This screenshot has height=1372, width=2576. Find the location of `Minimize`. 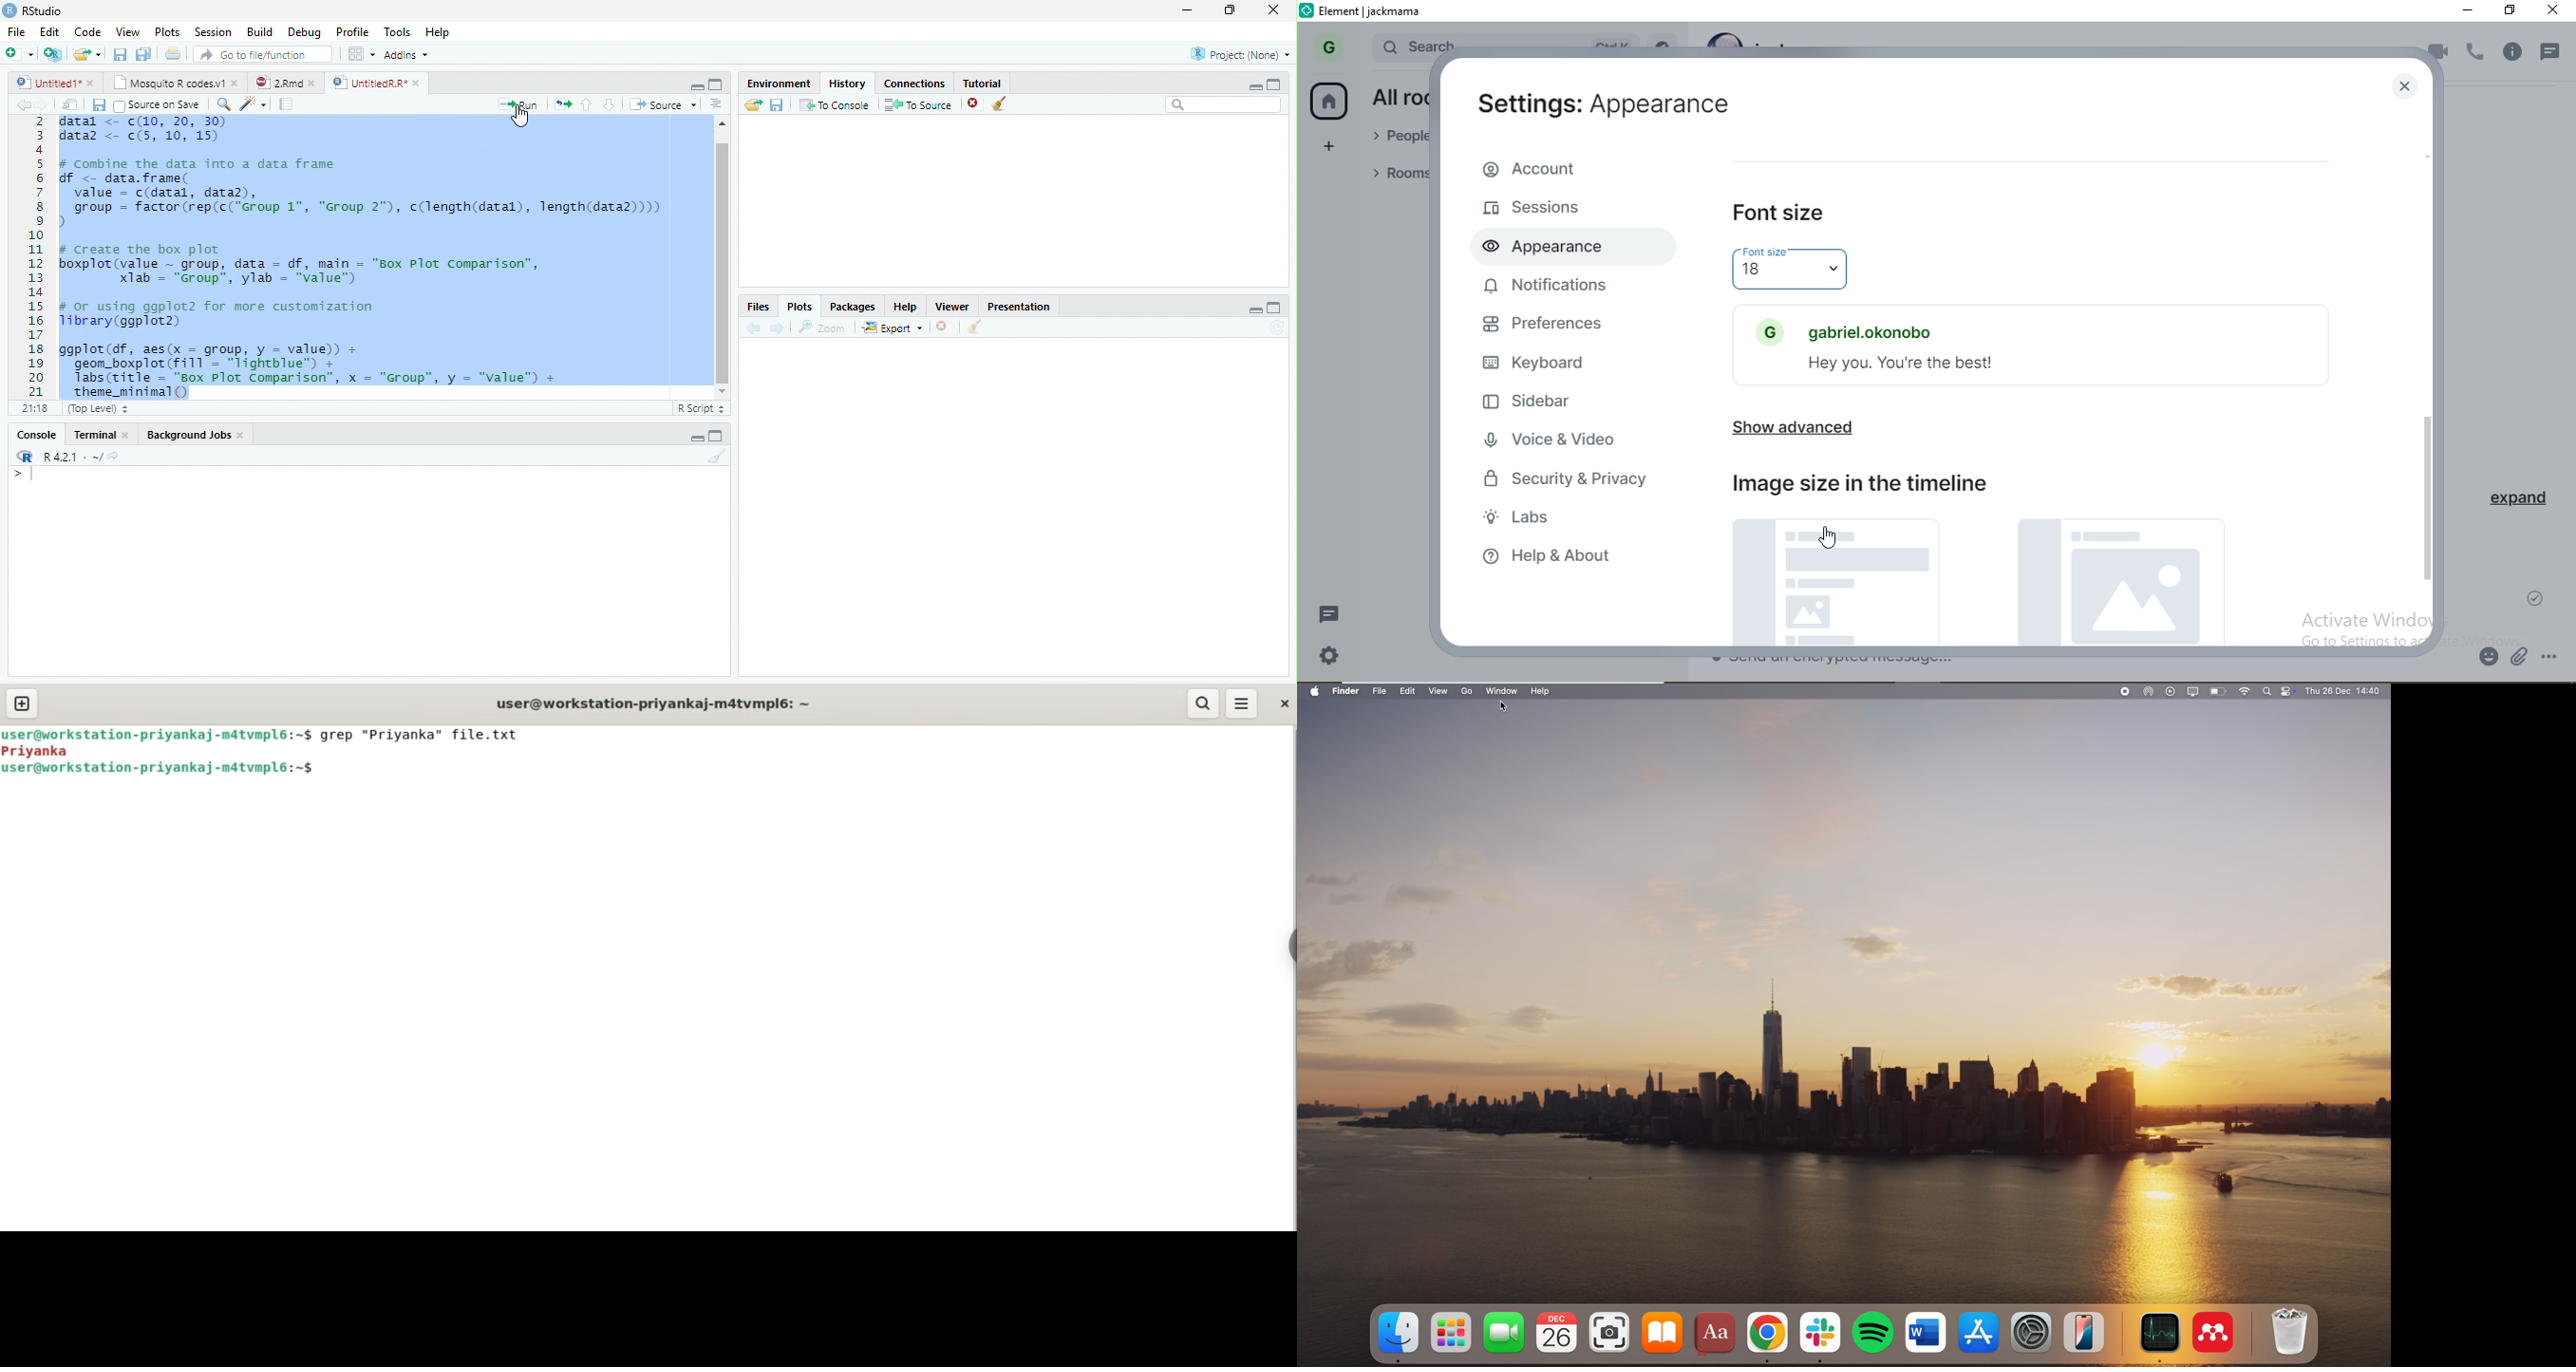

Minimize is located at coordinates (1254, 309).